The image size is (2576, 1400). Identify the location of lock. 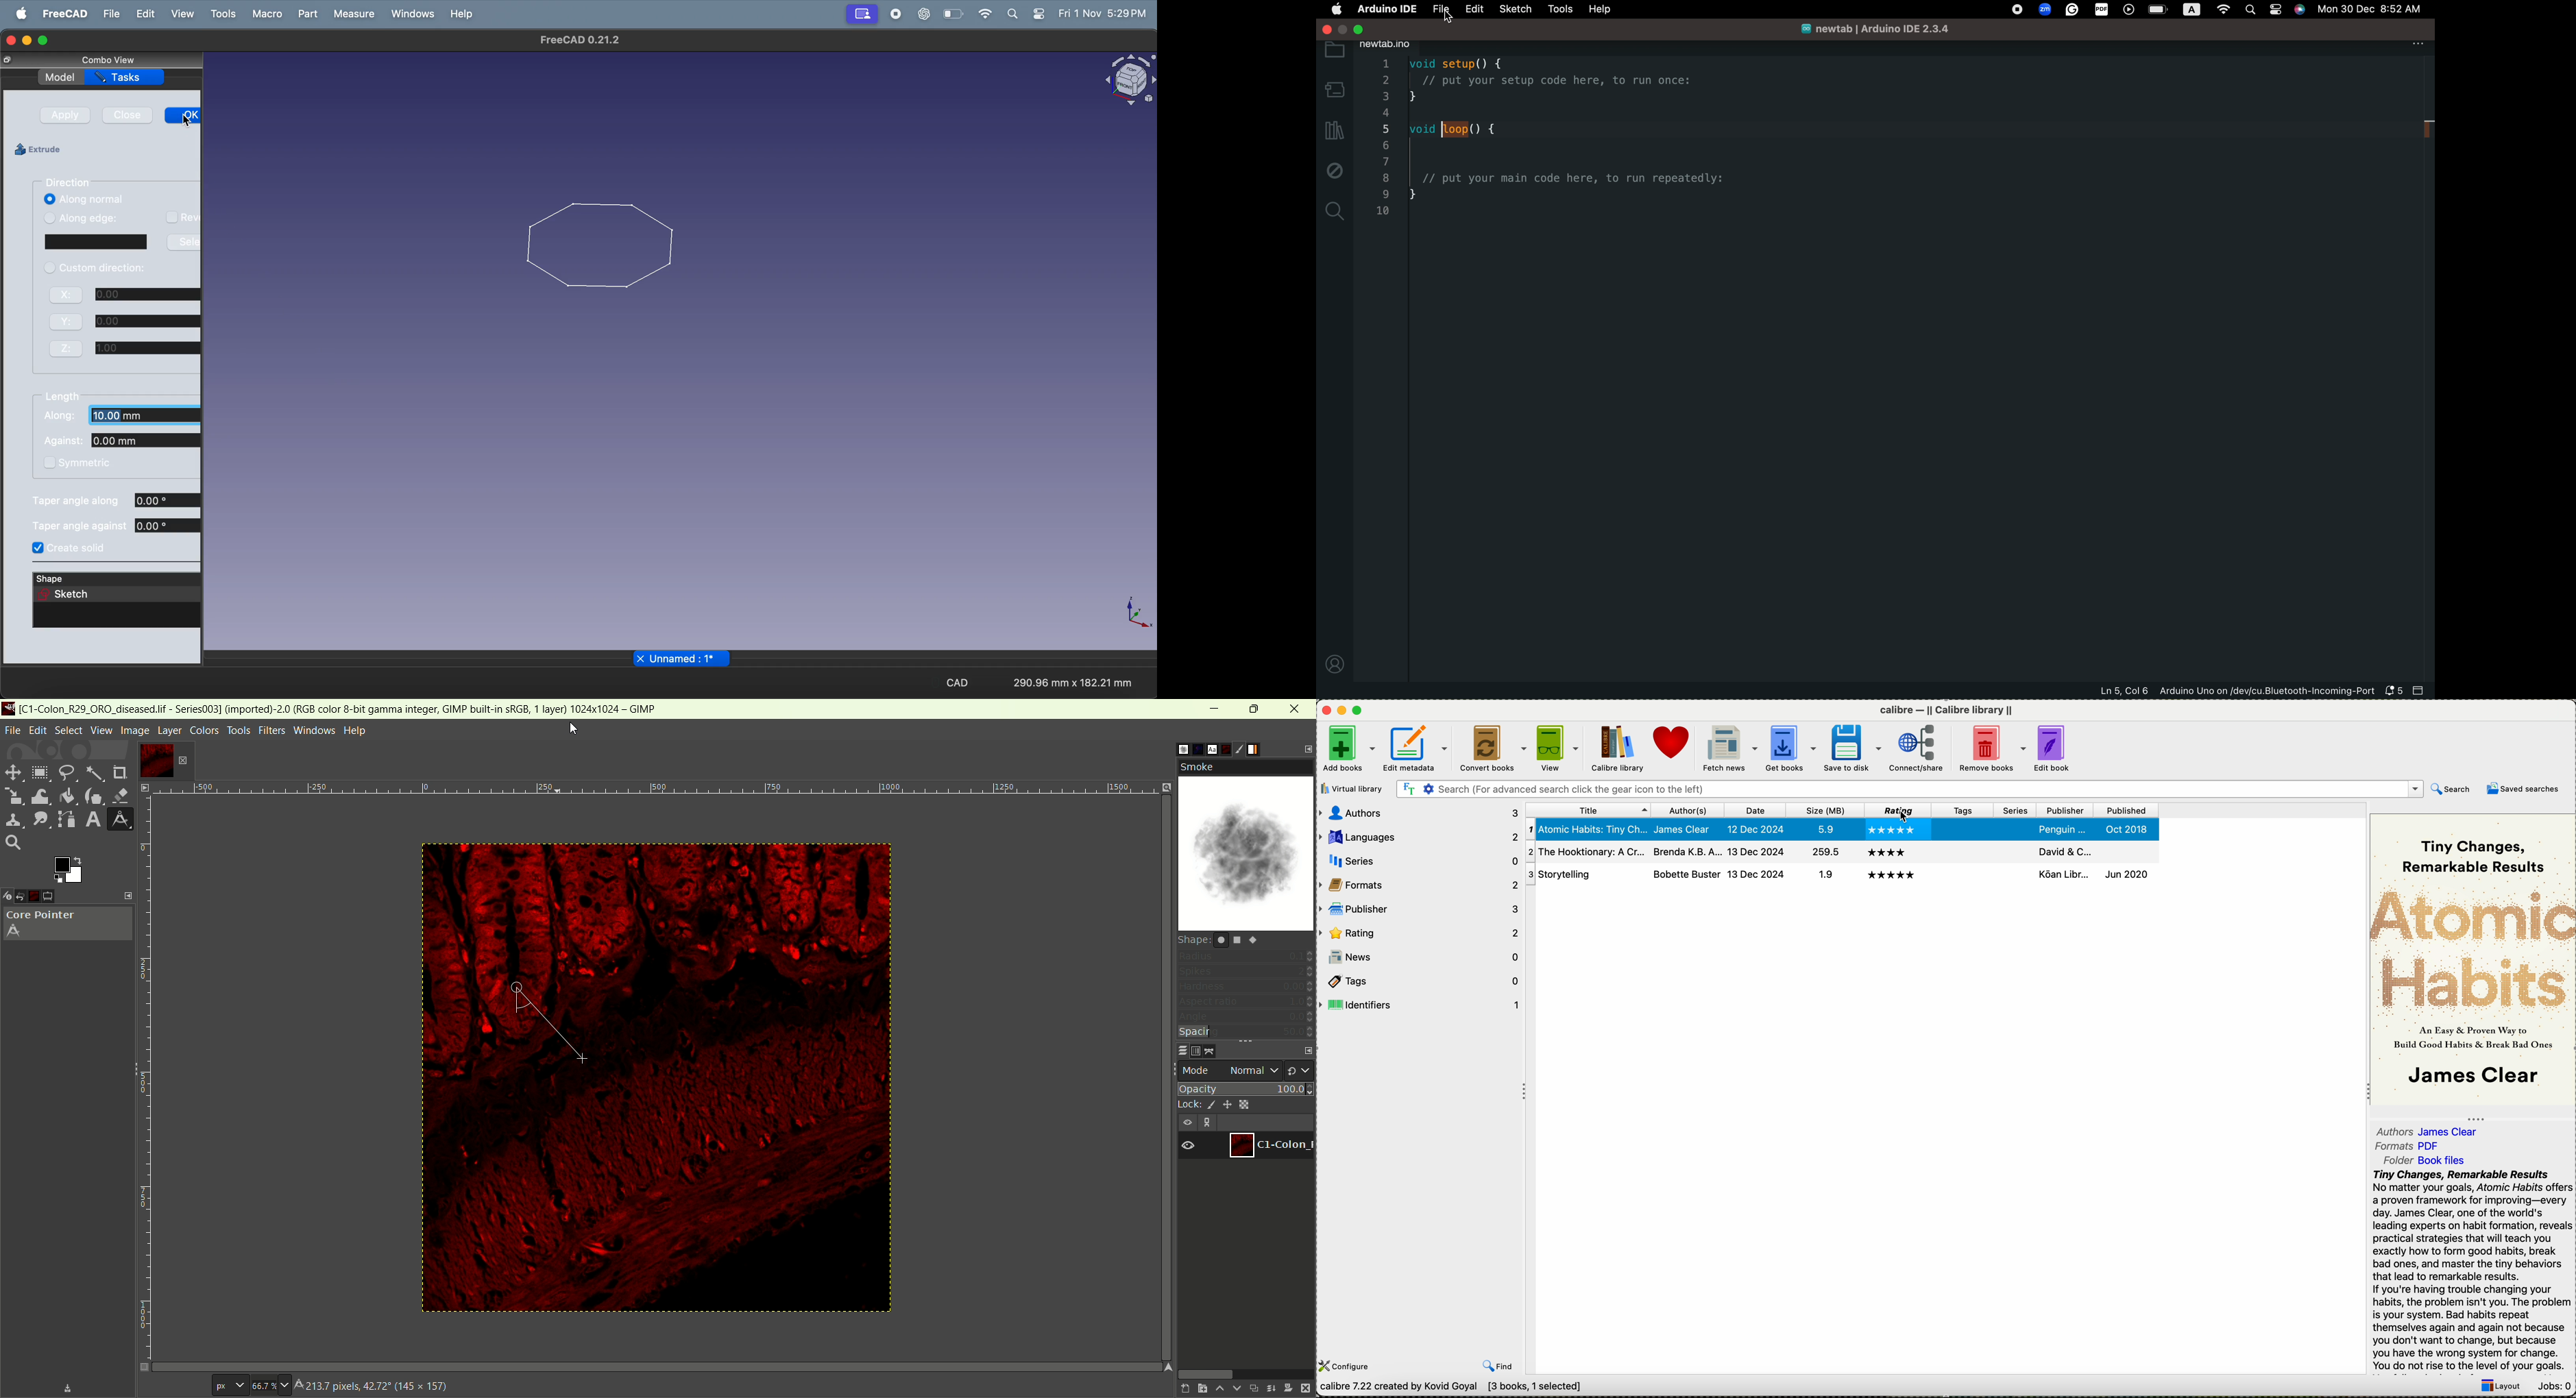
(1187, 1105).